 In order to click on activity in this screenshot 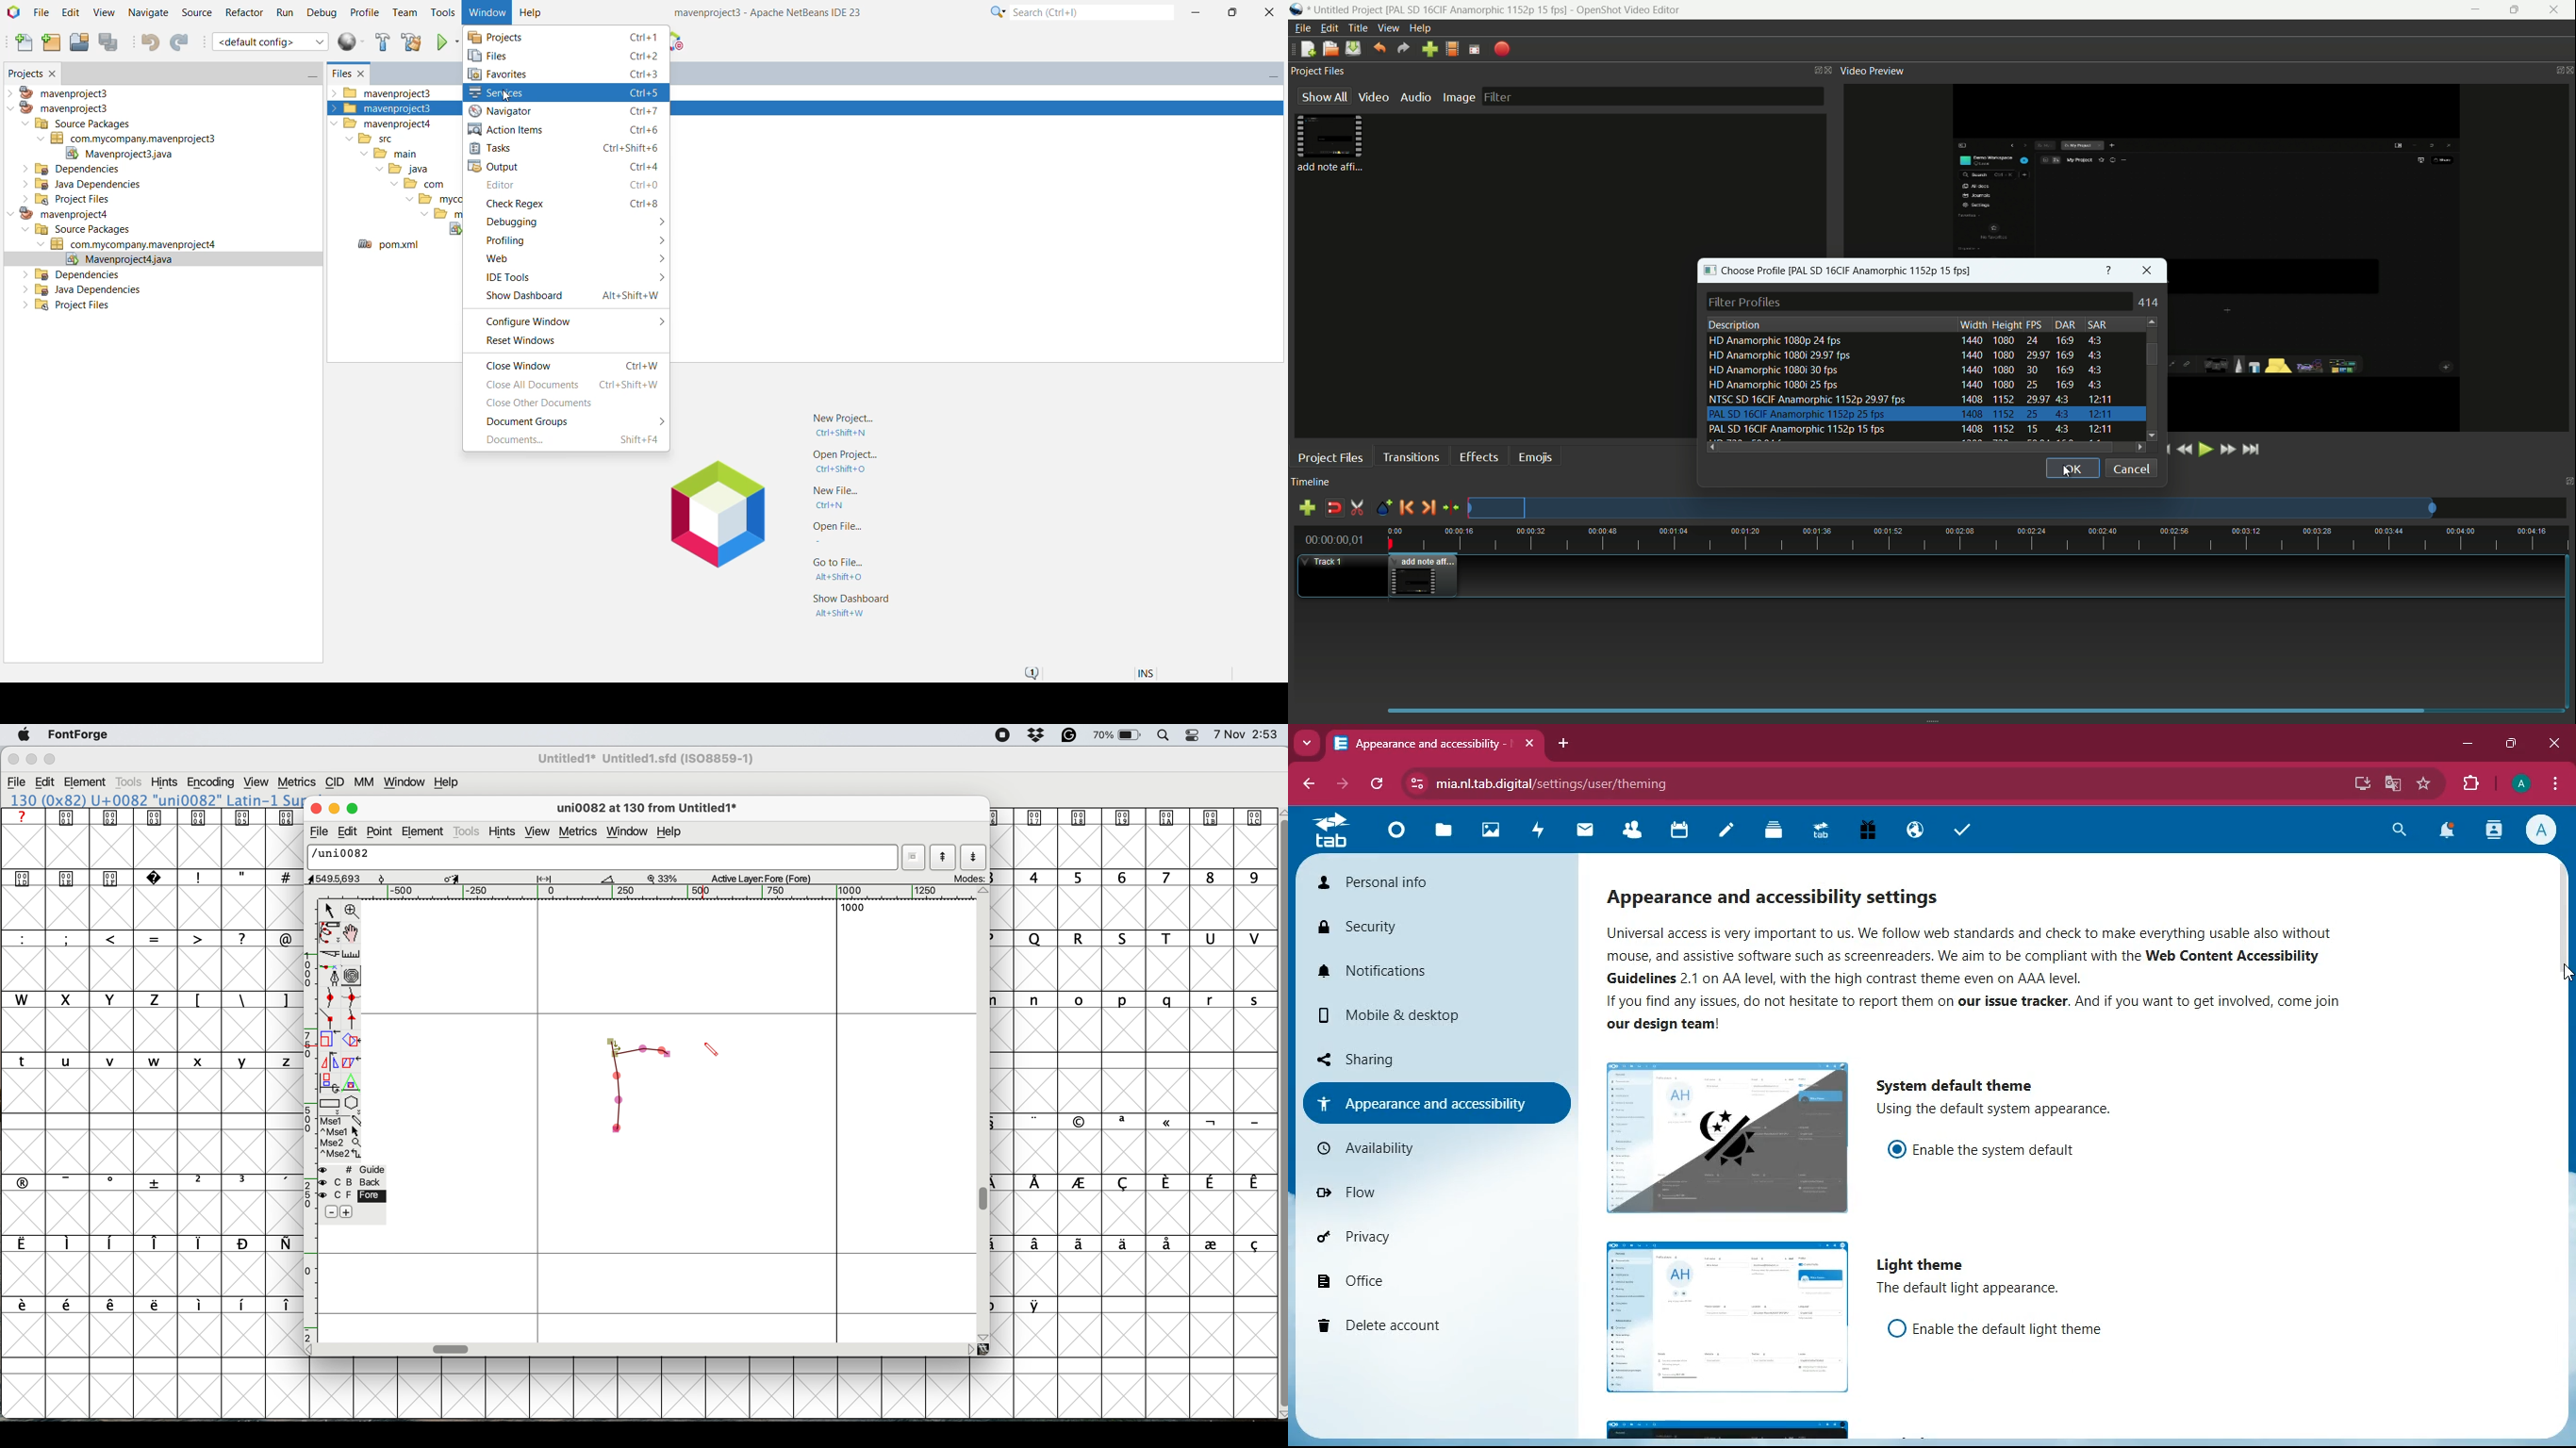, I will do `click(2496, 830)`.